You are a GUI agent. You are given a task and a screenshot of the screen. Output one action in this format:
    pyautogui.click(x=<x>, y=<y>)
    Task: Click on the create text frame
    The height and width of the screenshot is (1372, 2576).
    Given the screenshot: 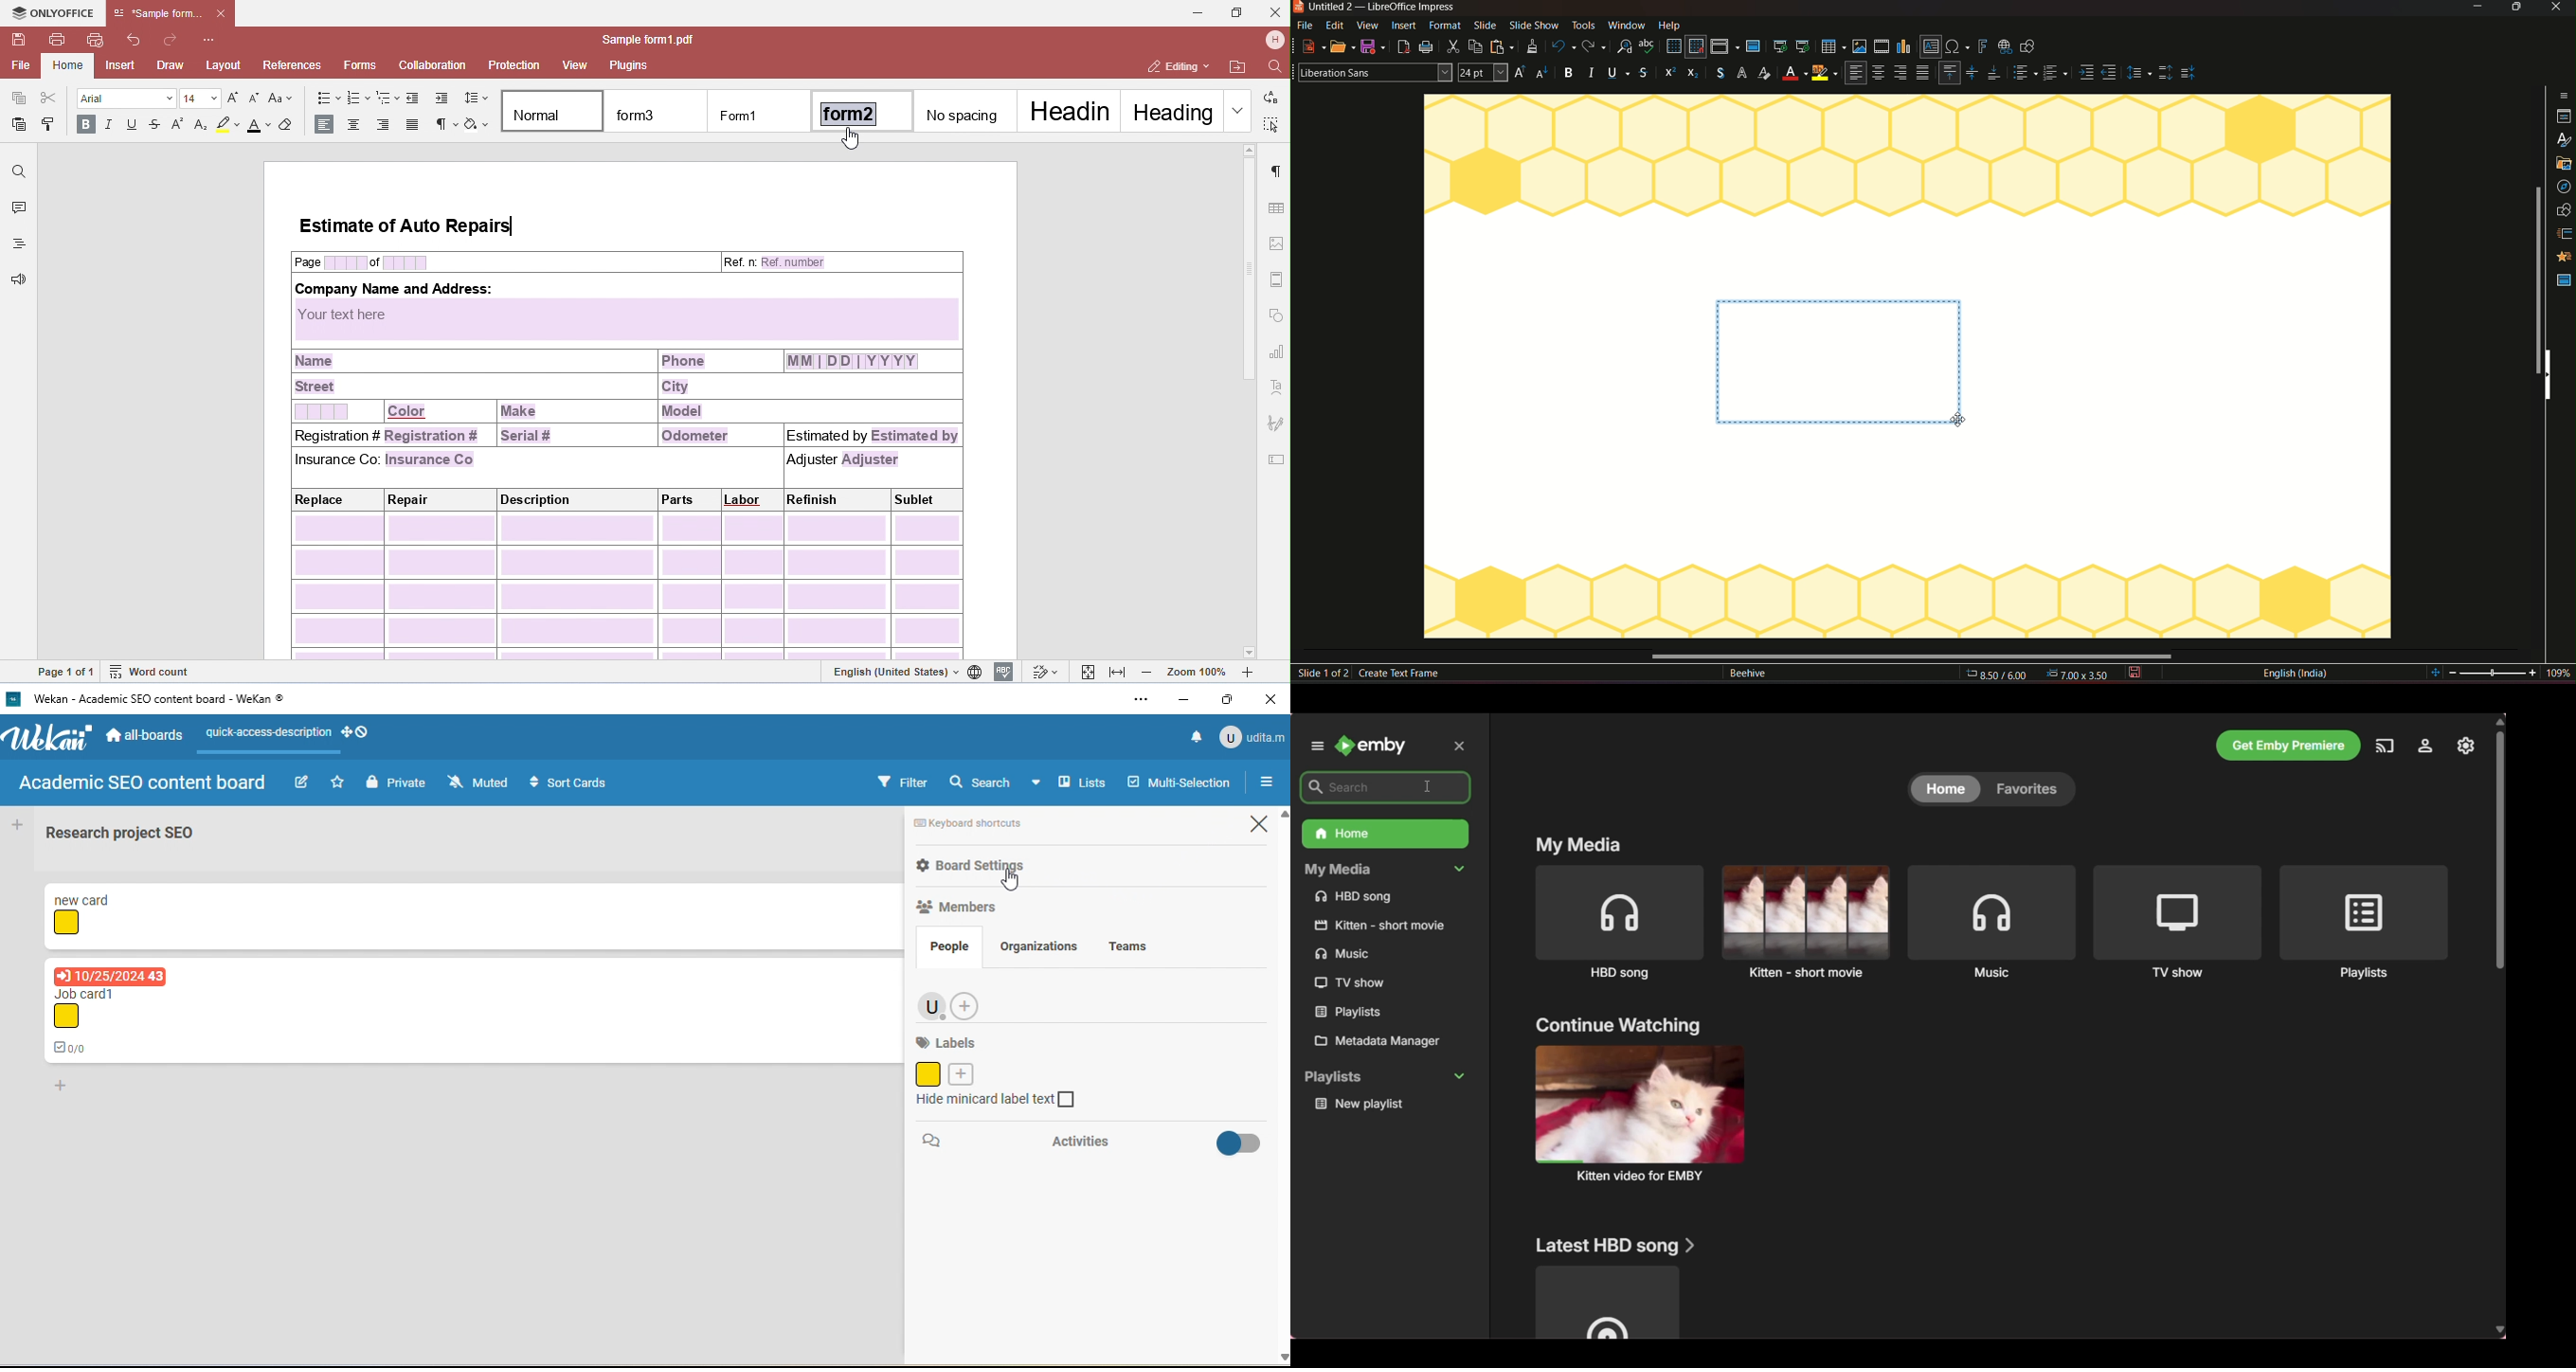 What is the action you would take?
    pyautogui.click(x=1406, y=675)
    